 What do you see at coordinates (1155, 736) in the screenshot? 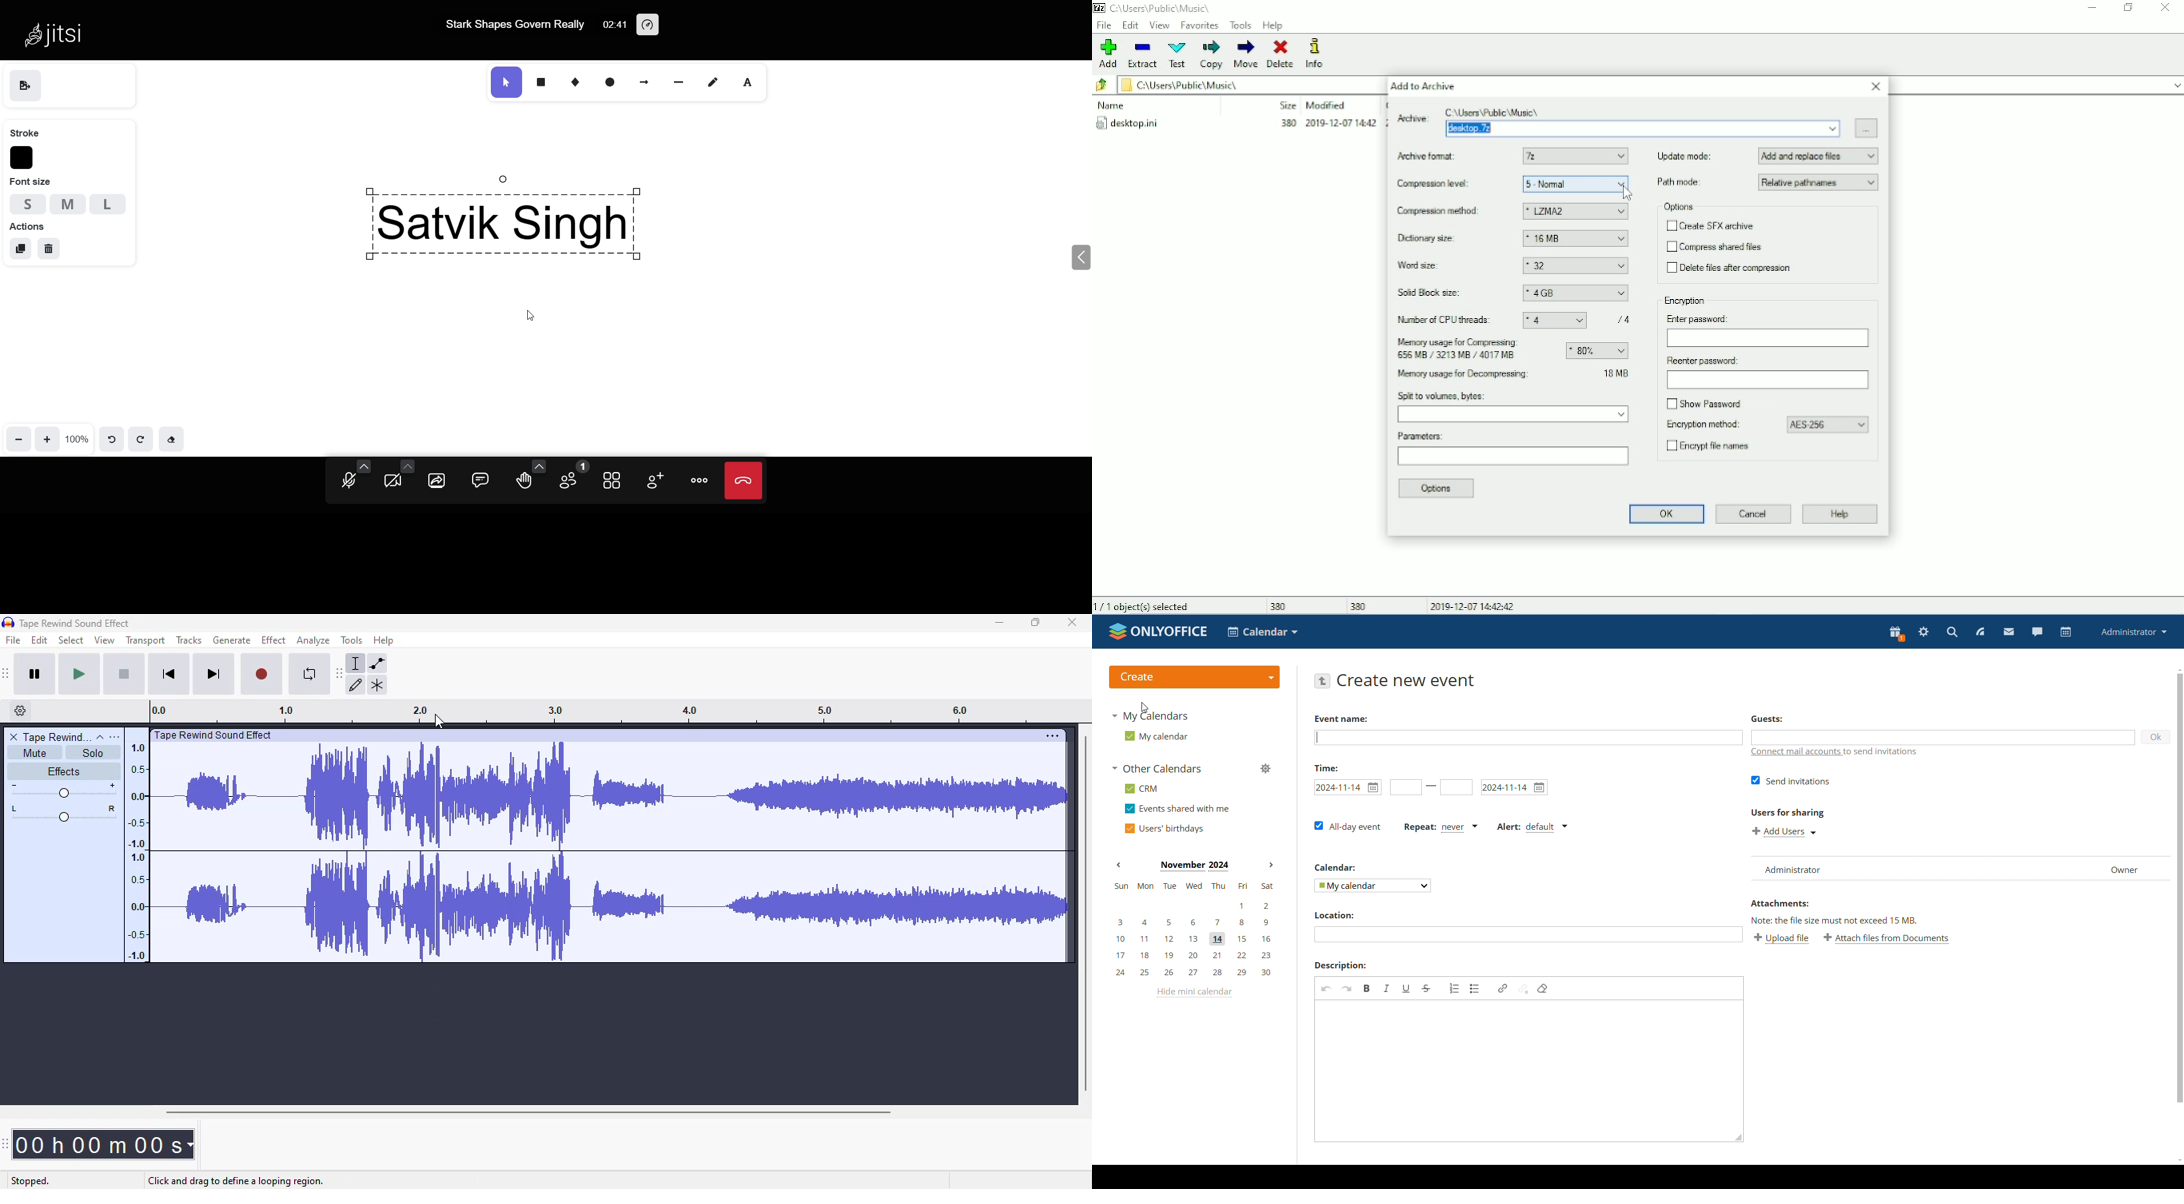
I see `my calendar` at bounding box center [1155, 736].